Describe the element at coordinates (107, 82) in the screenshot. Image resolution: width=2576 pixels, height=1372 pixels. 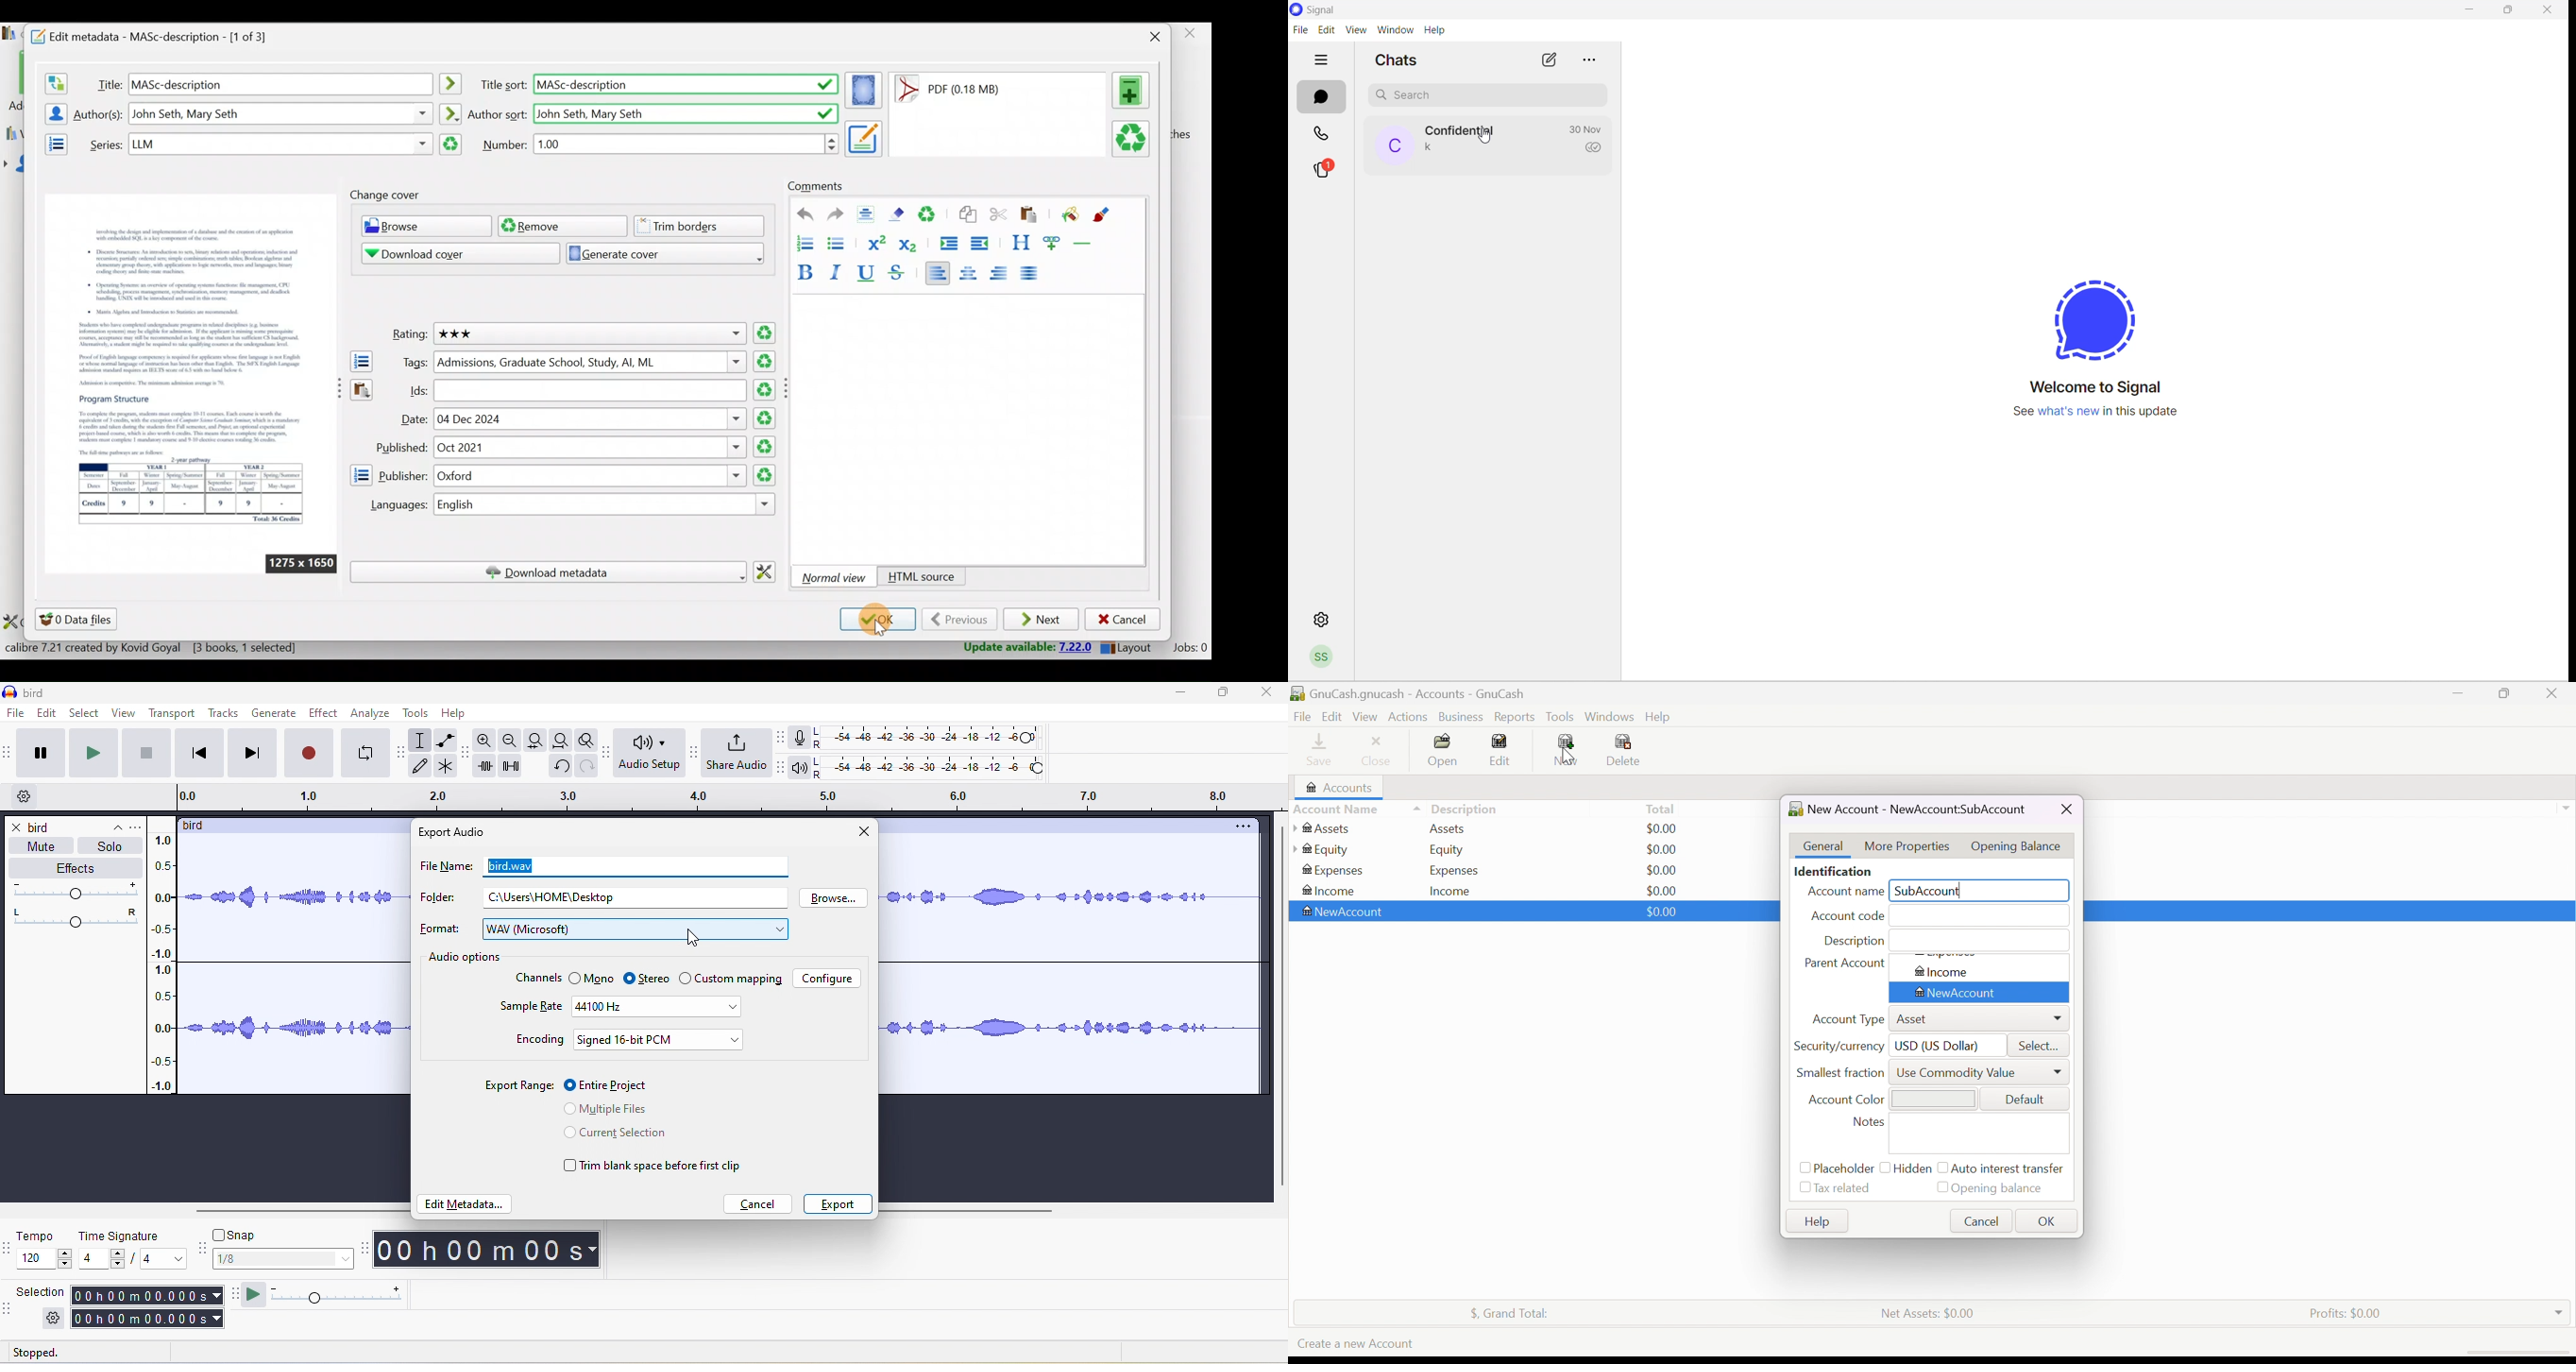
I see `Title` at that location.